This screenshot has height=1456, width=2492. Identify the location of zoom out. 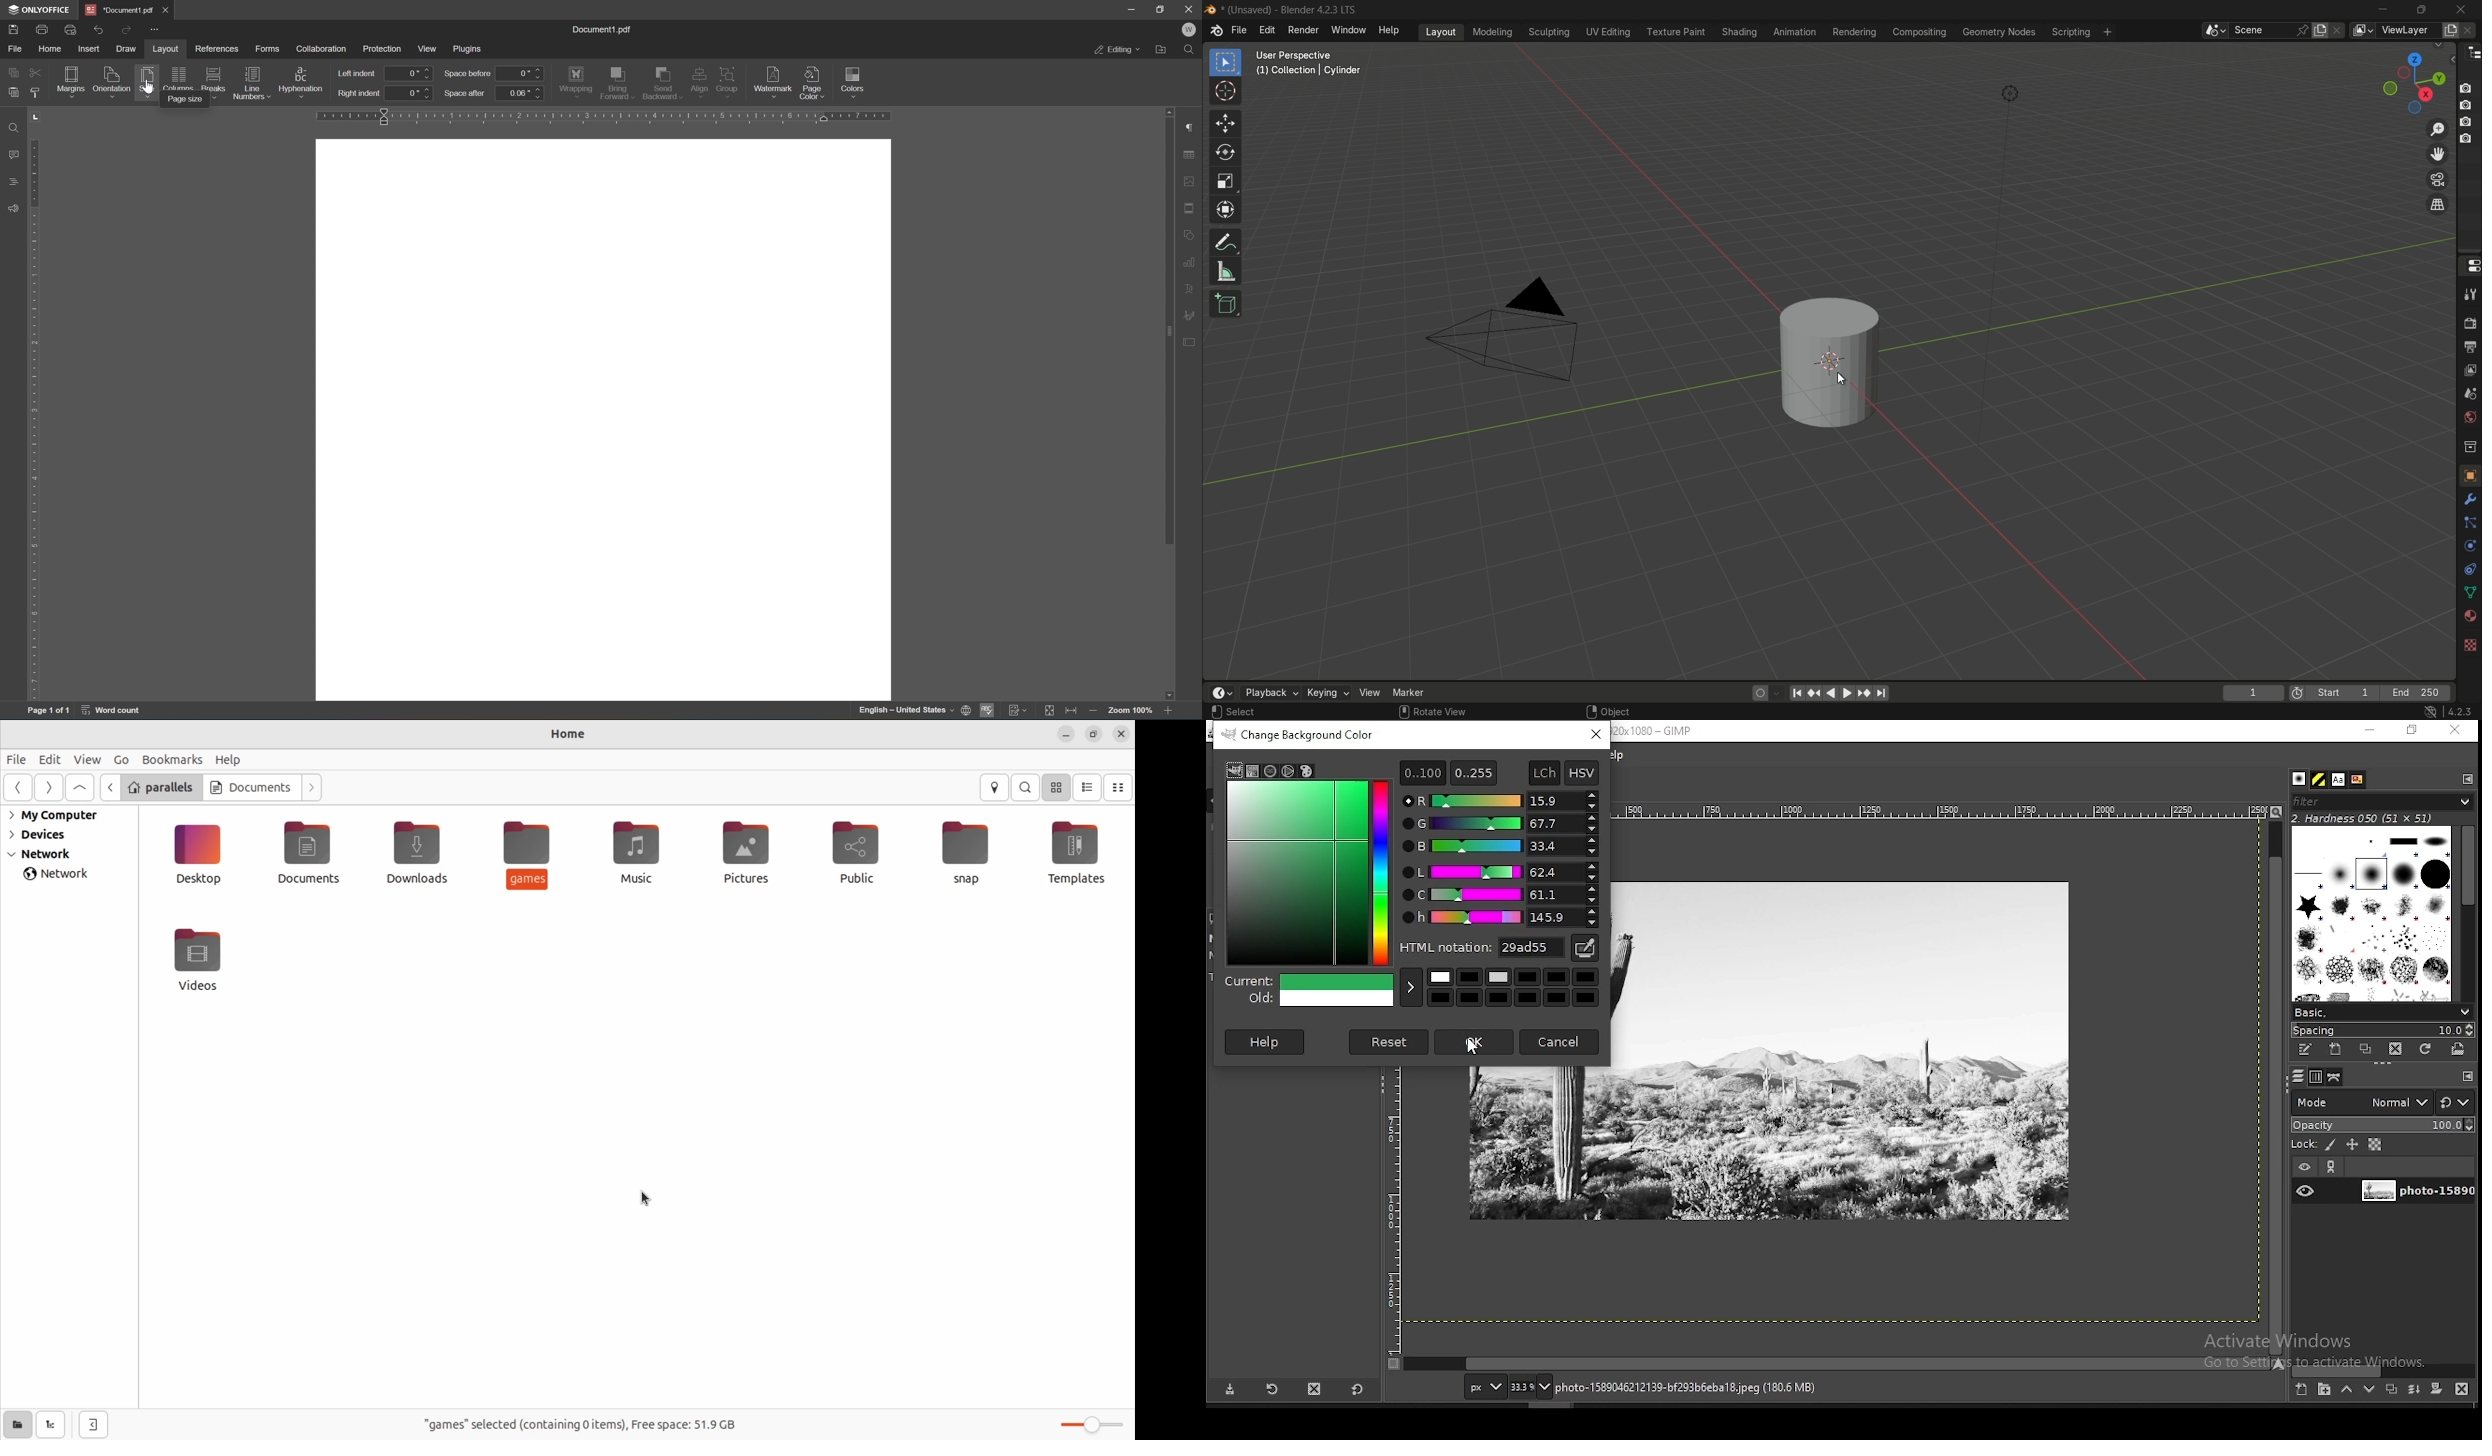
(1093, 711).